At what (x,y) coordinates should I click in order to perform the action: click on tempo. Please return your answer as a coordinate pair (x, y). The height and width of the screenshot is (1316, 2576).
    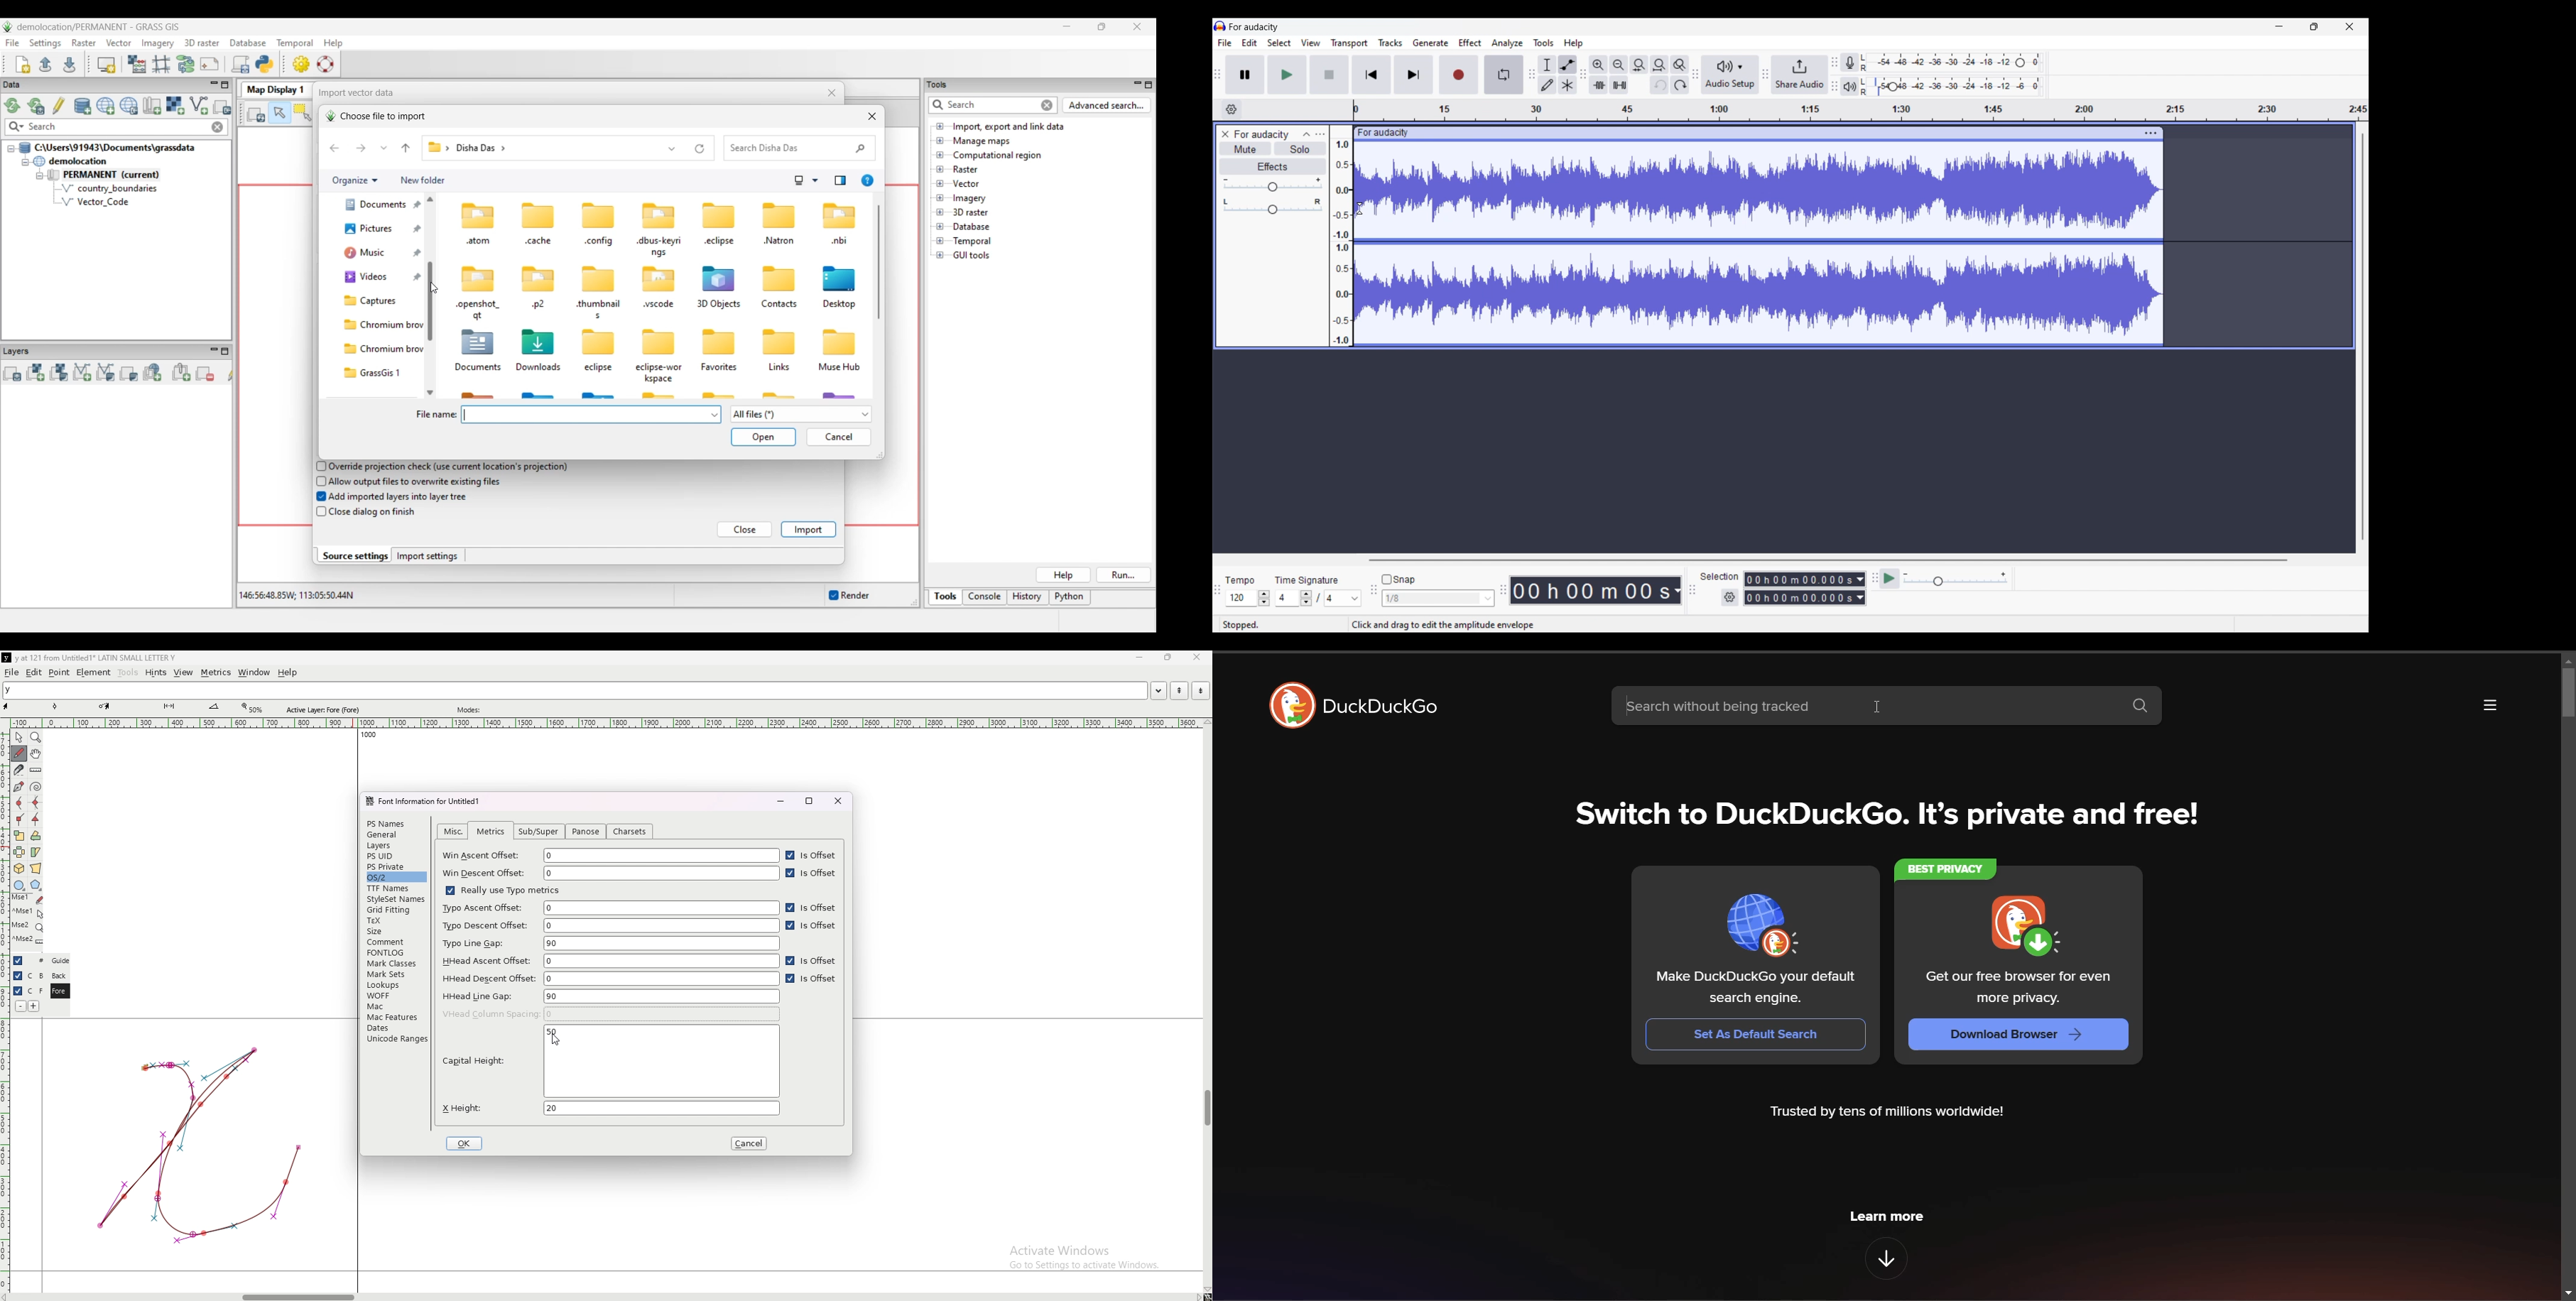
    Looking at the image, I should click on (1239, 581).